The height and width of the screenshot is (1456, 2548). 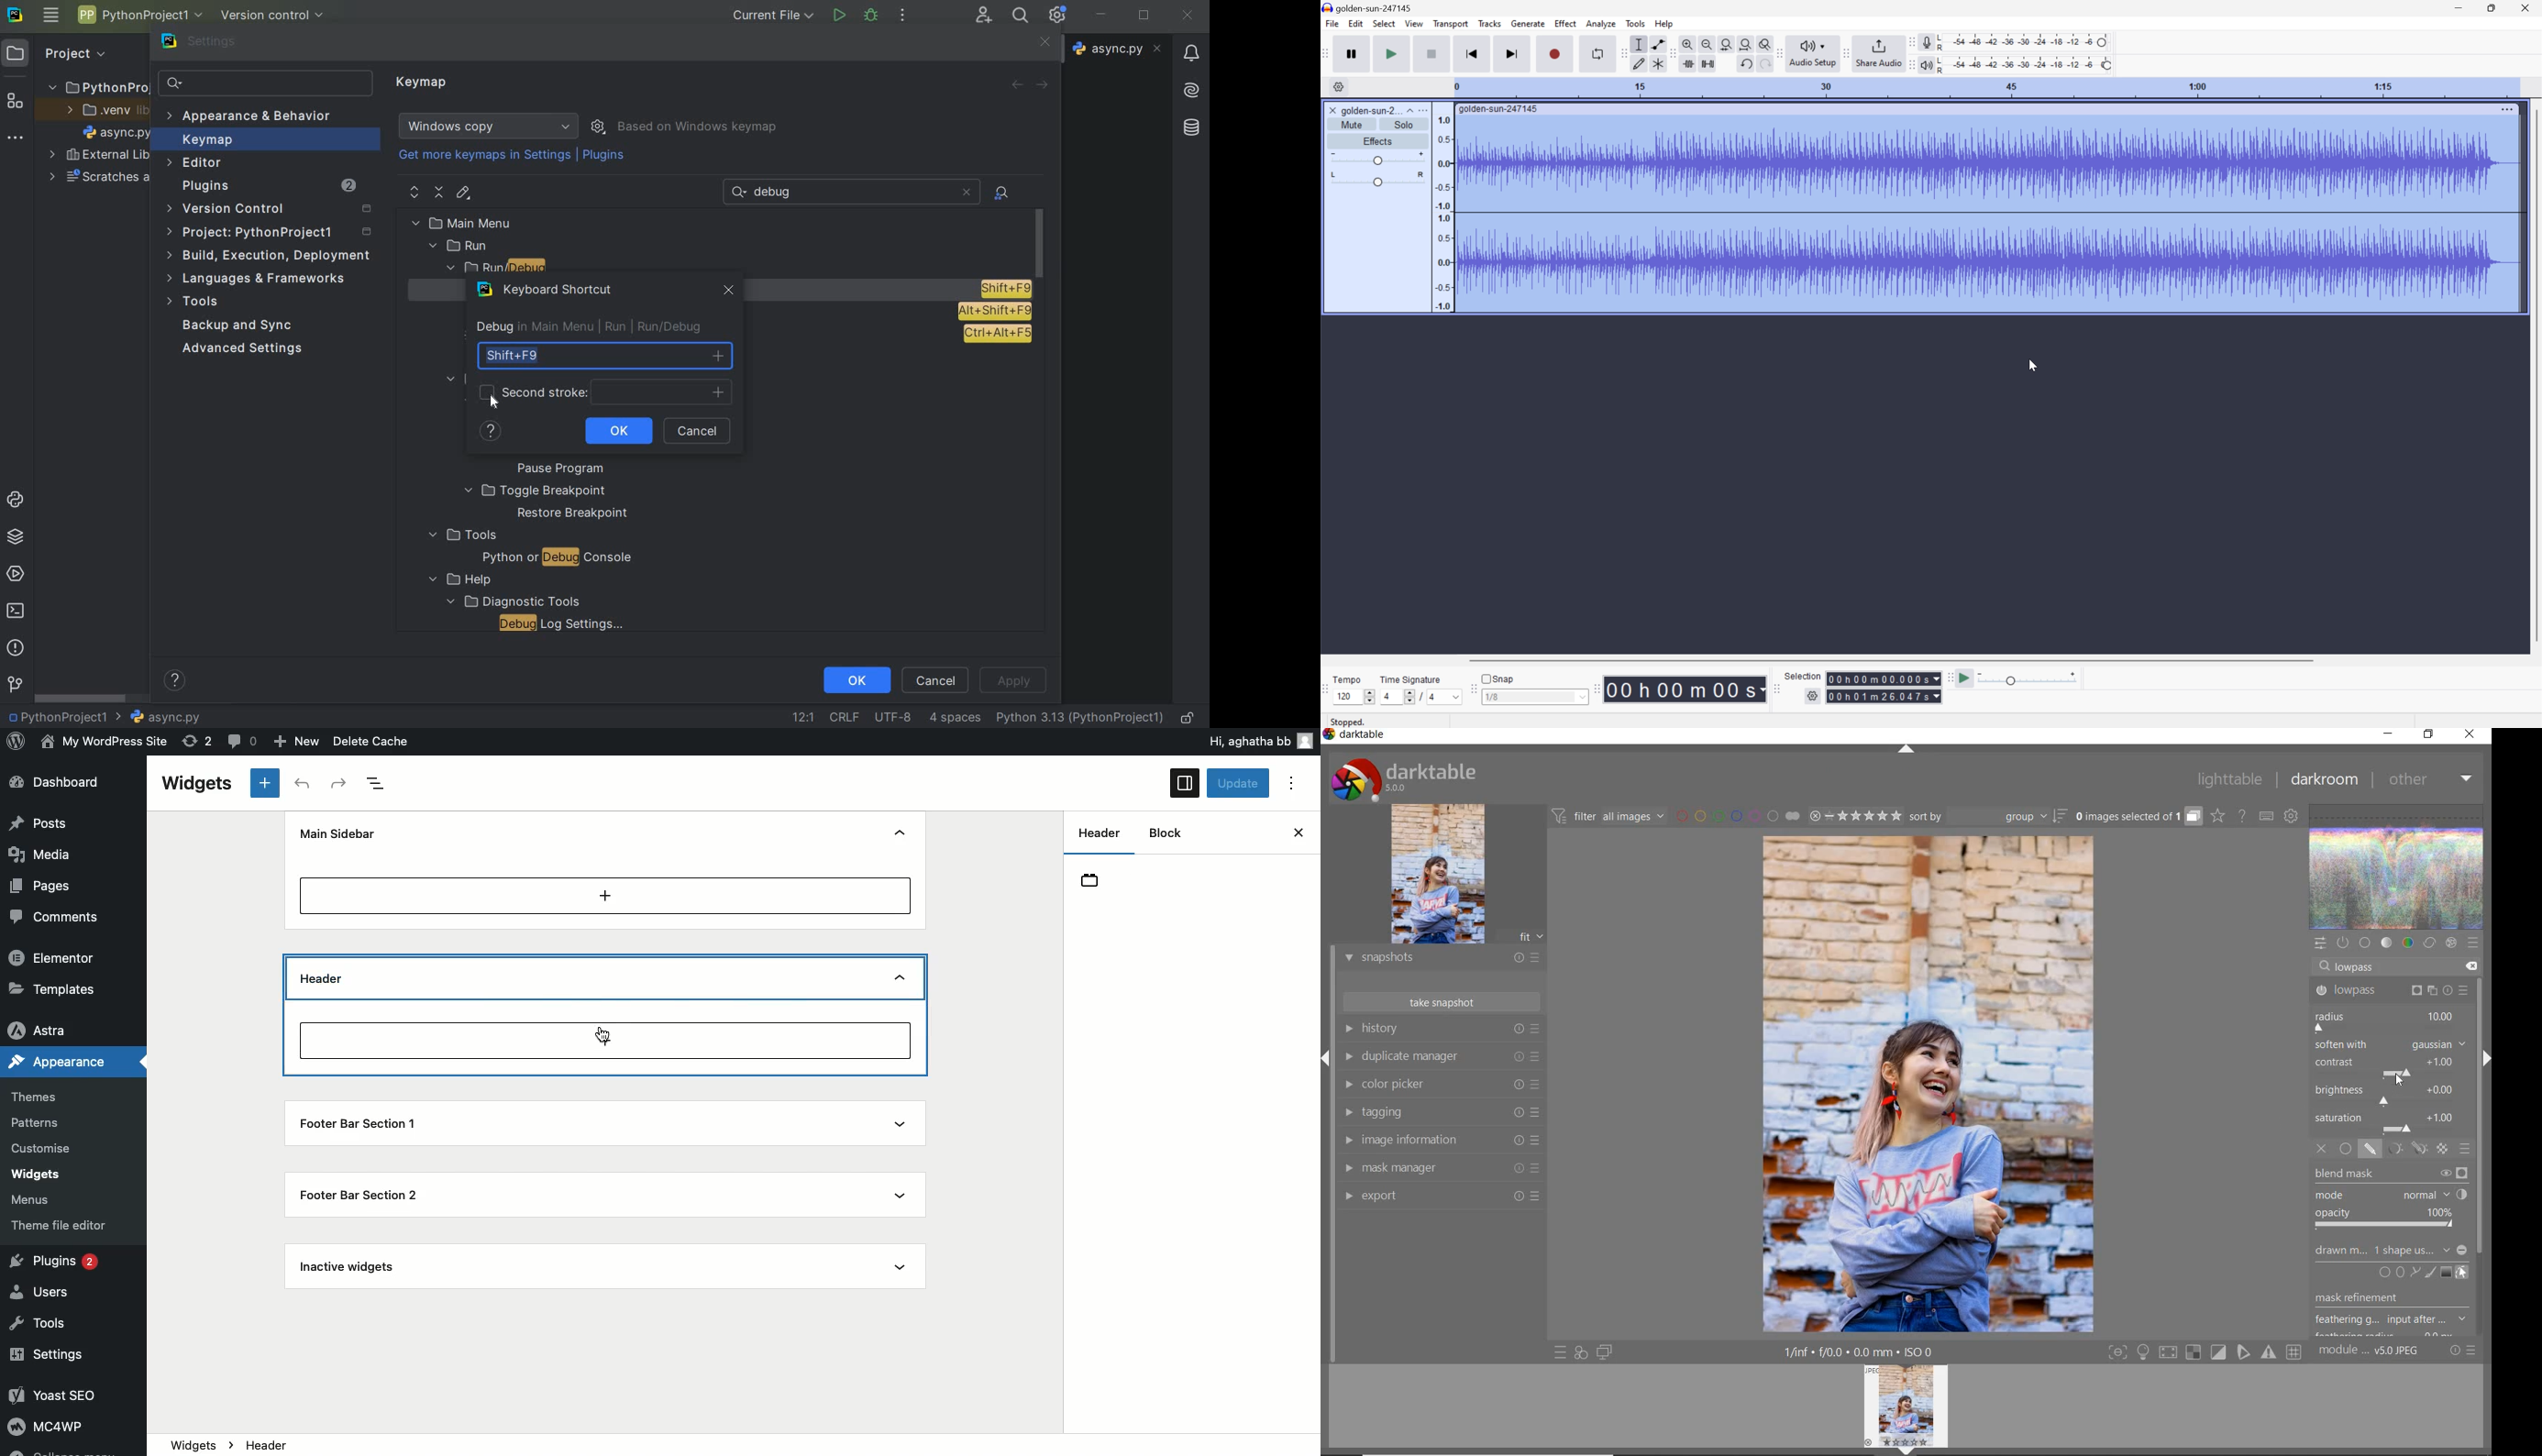 What do you see at coordinates (139, 15) in the screenshot?
I see `project name` at bounding box center [139, 15].